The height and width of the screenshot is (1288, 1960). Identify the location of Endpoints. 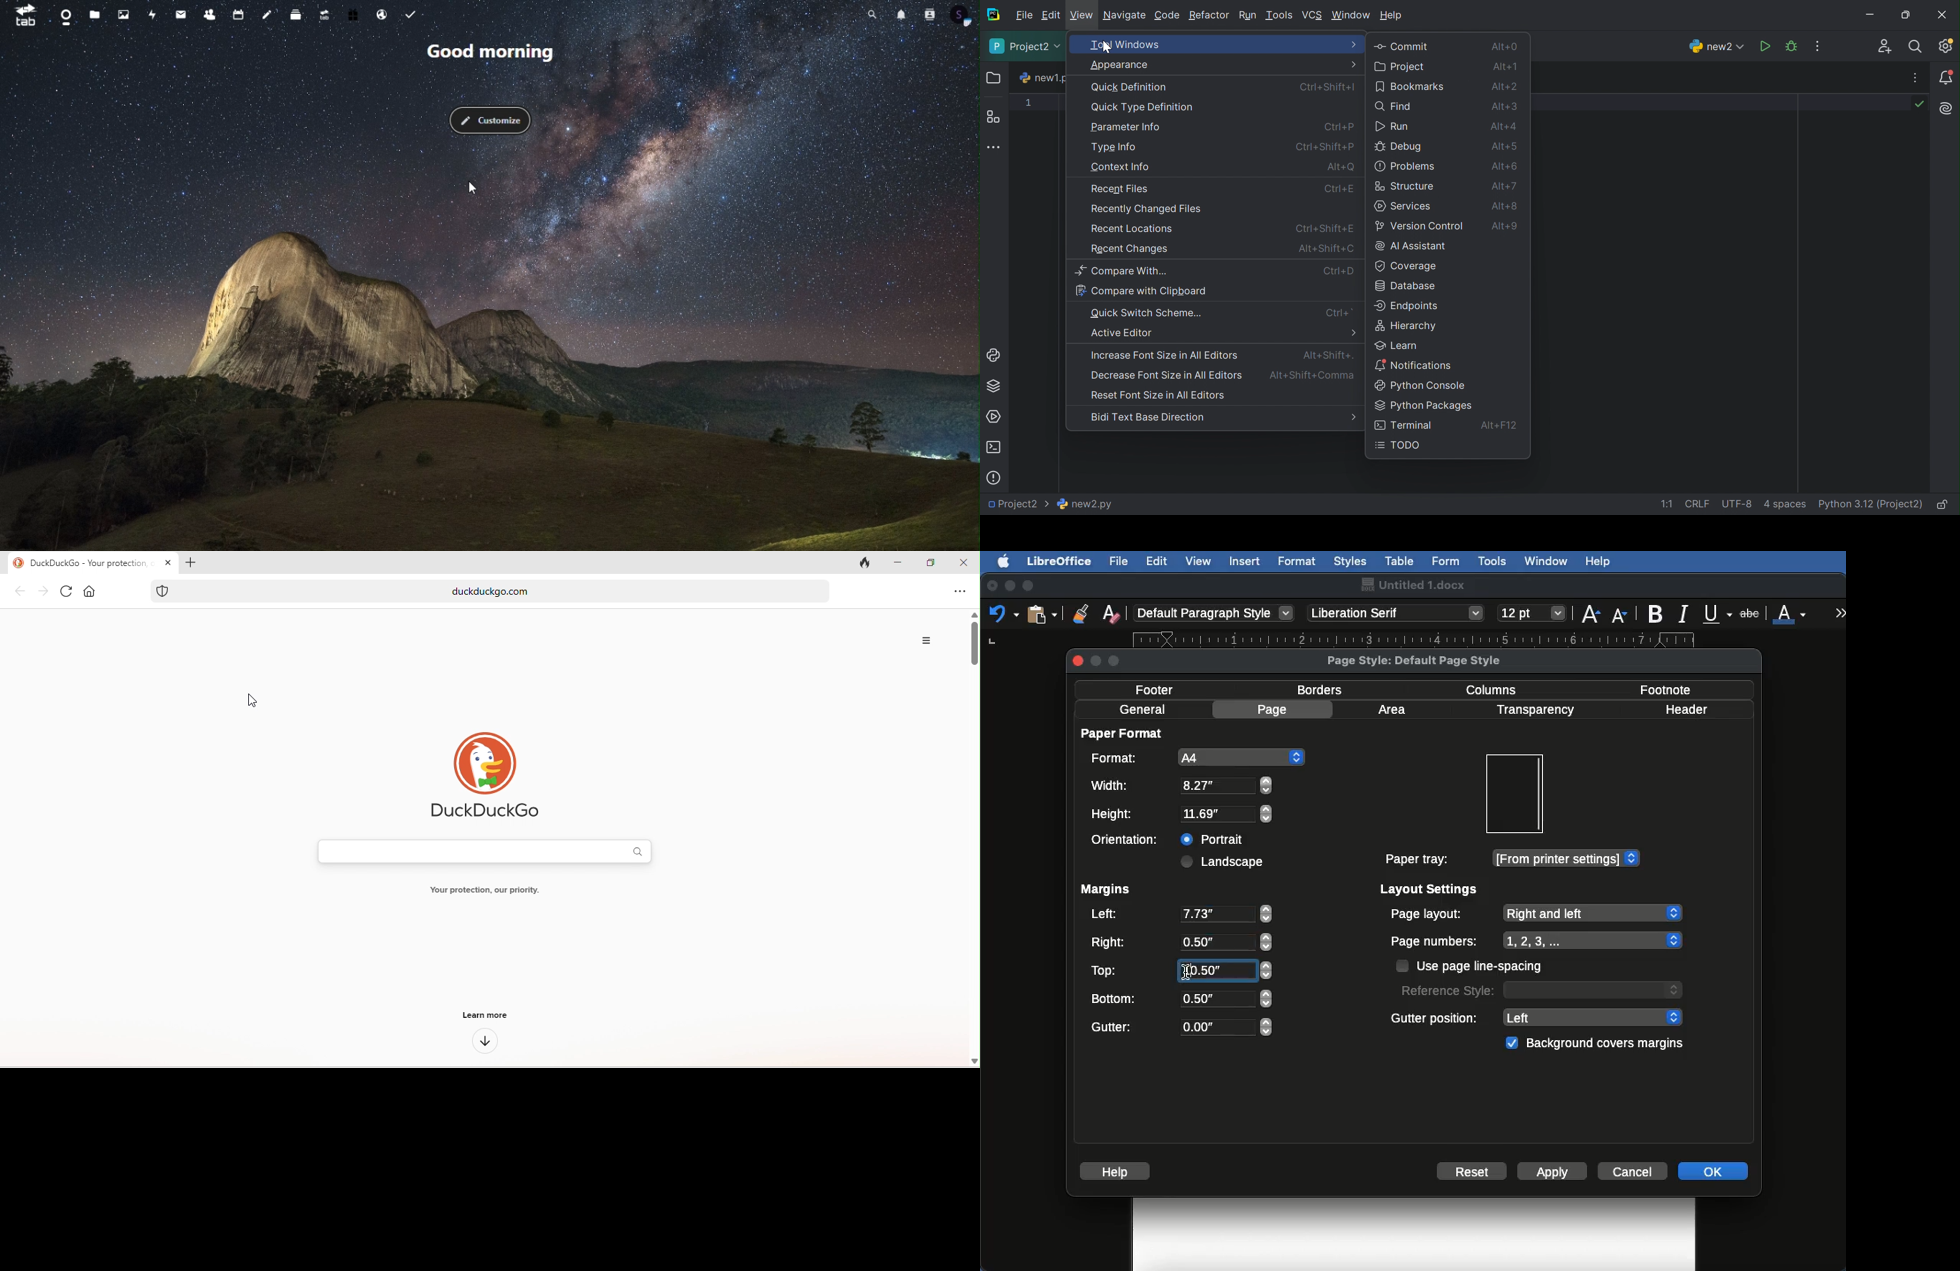
(1410, 306).